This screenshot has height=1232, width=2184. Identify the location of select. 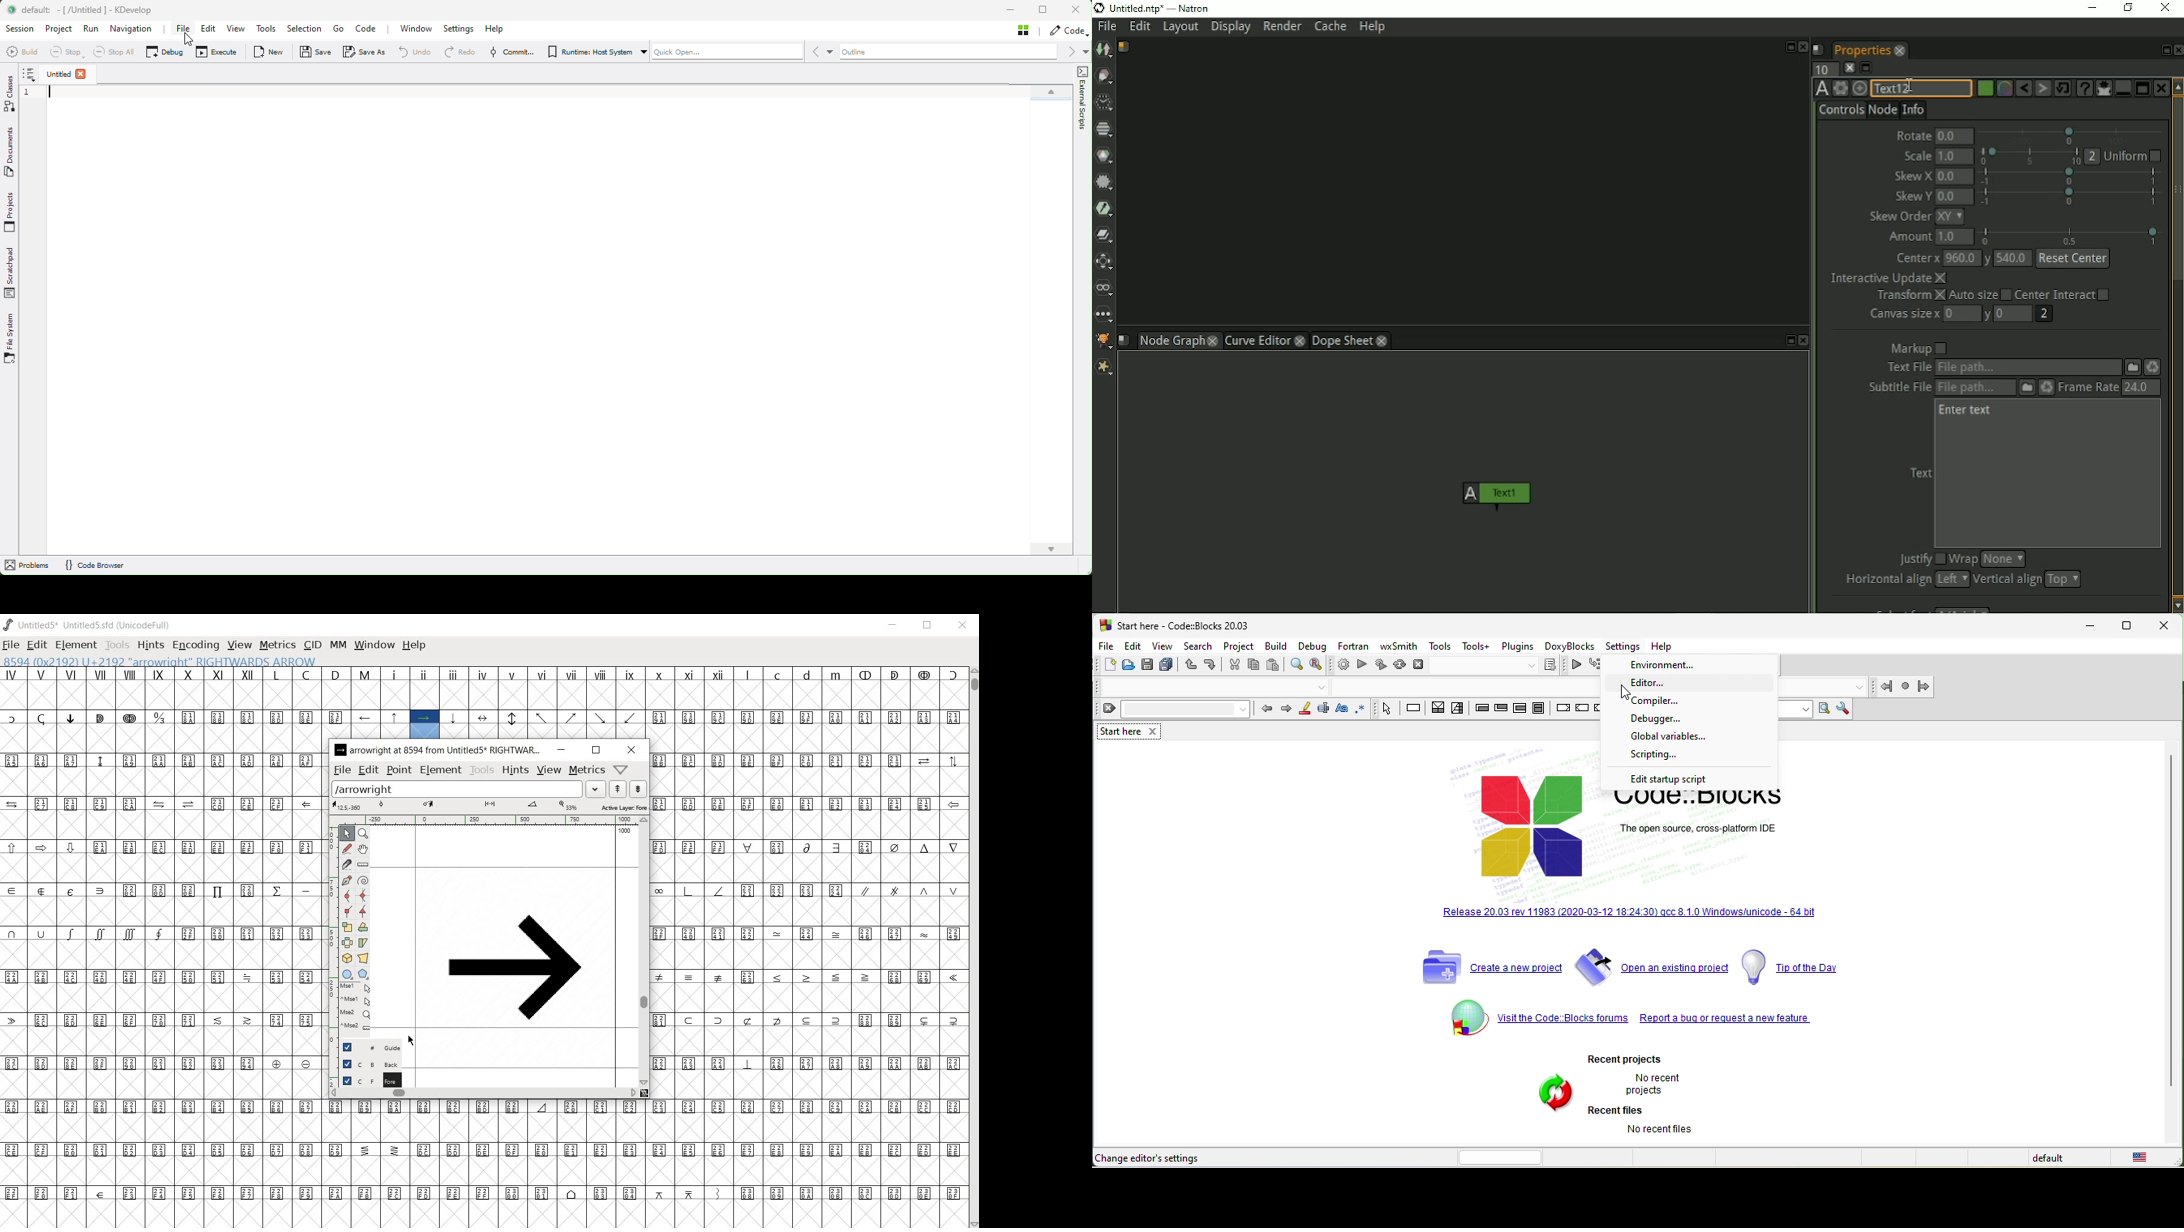
(1389, 709).